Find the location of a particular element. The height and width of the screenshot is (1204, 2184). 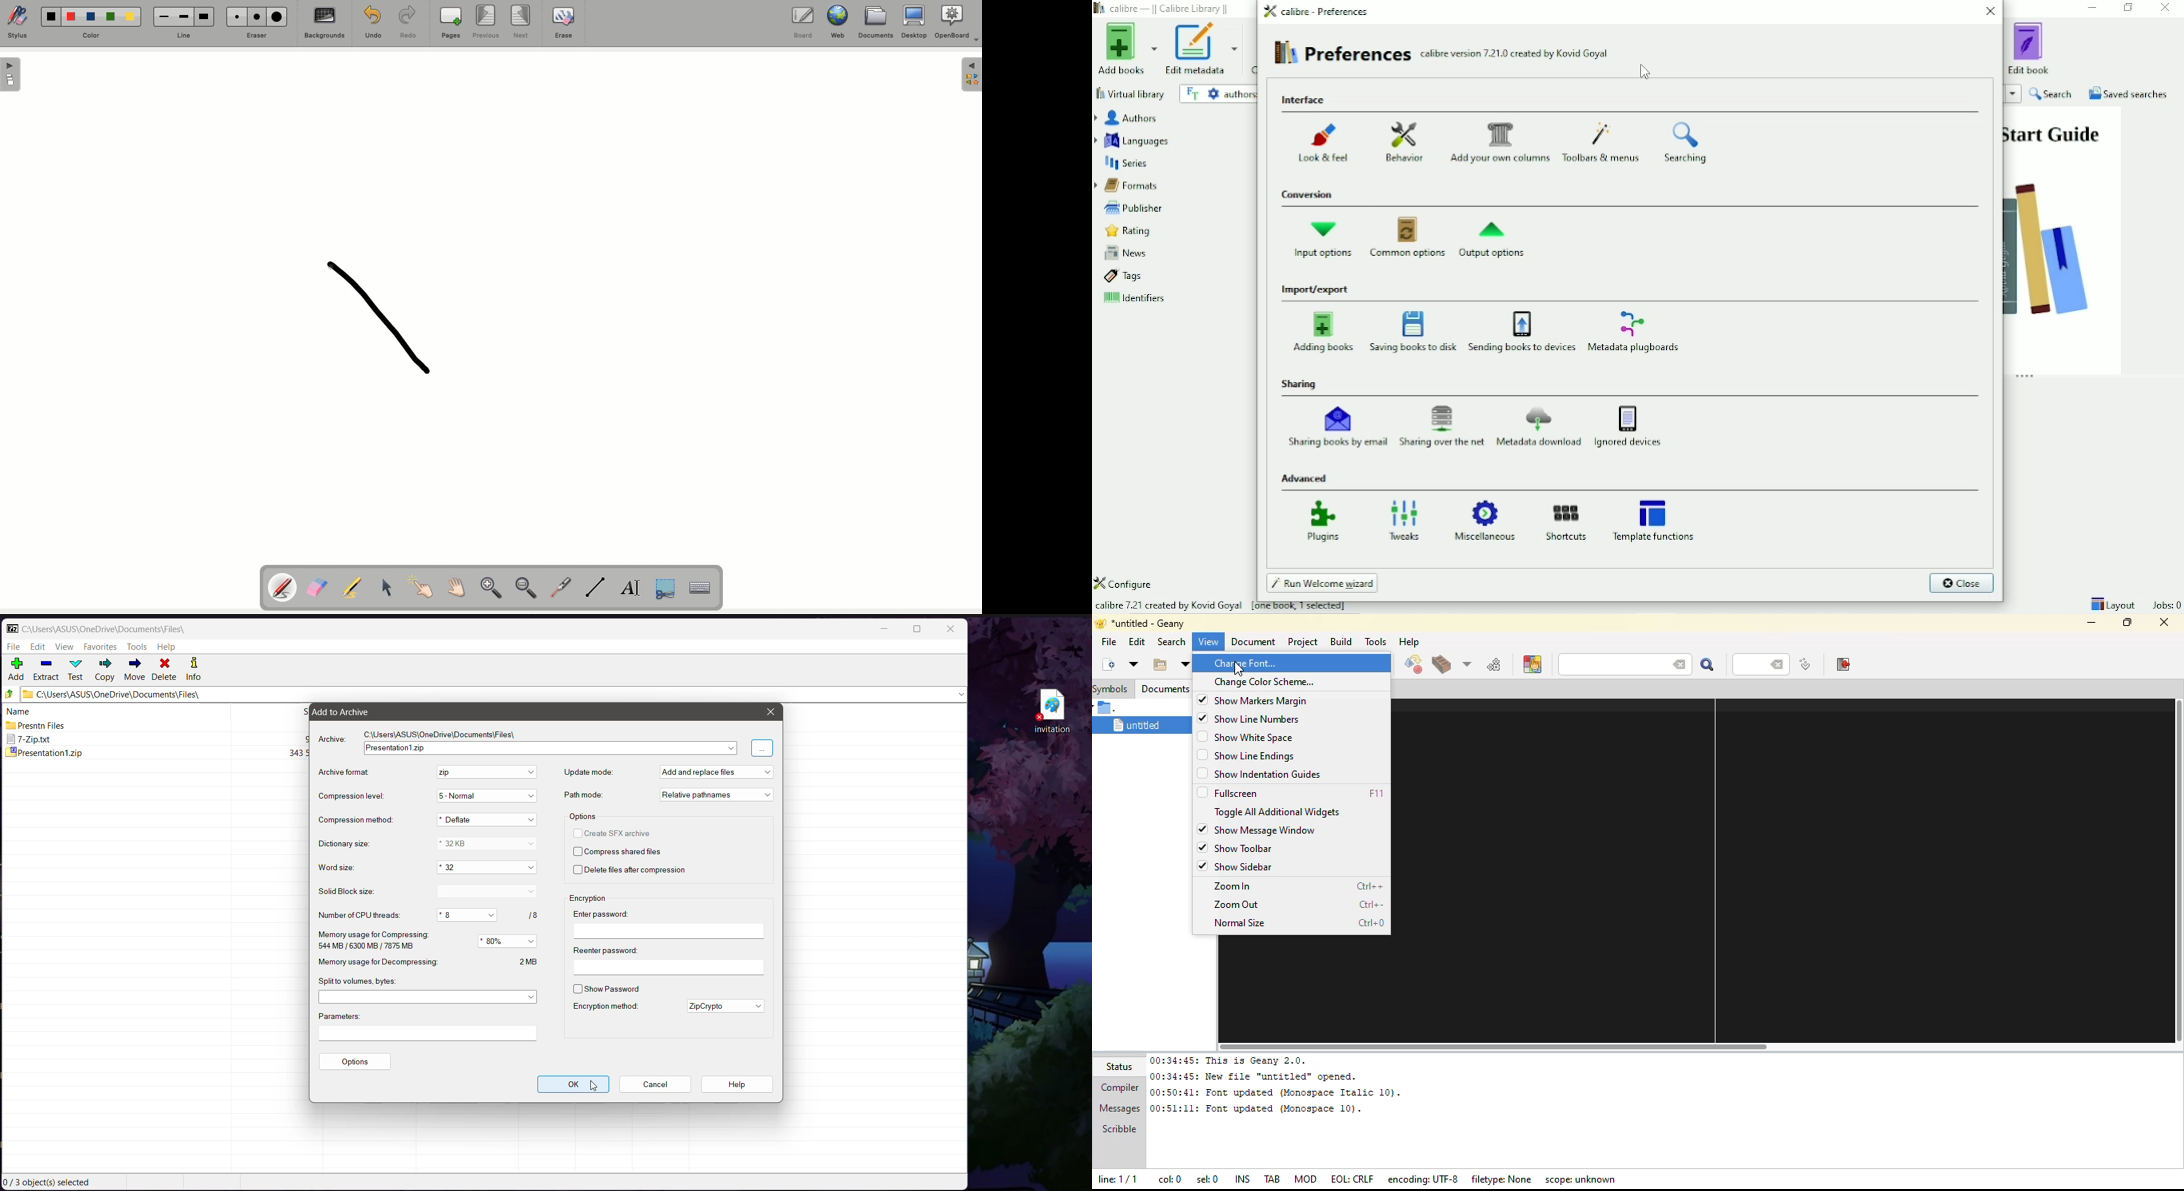

Behavior is located at coordinates (1405, 139).